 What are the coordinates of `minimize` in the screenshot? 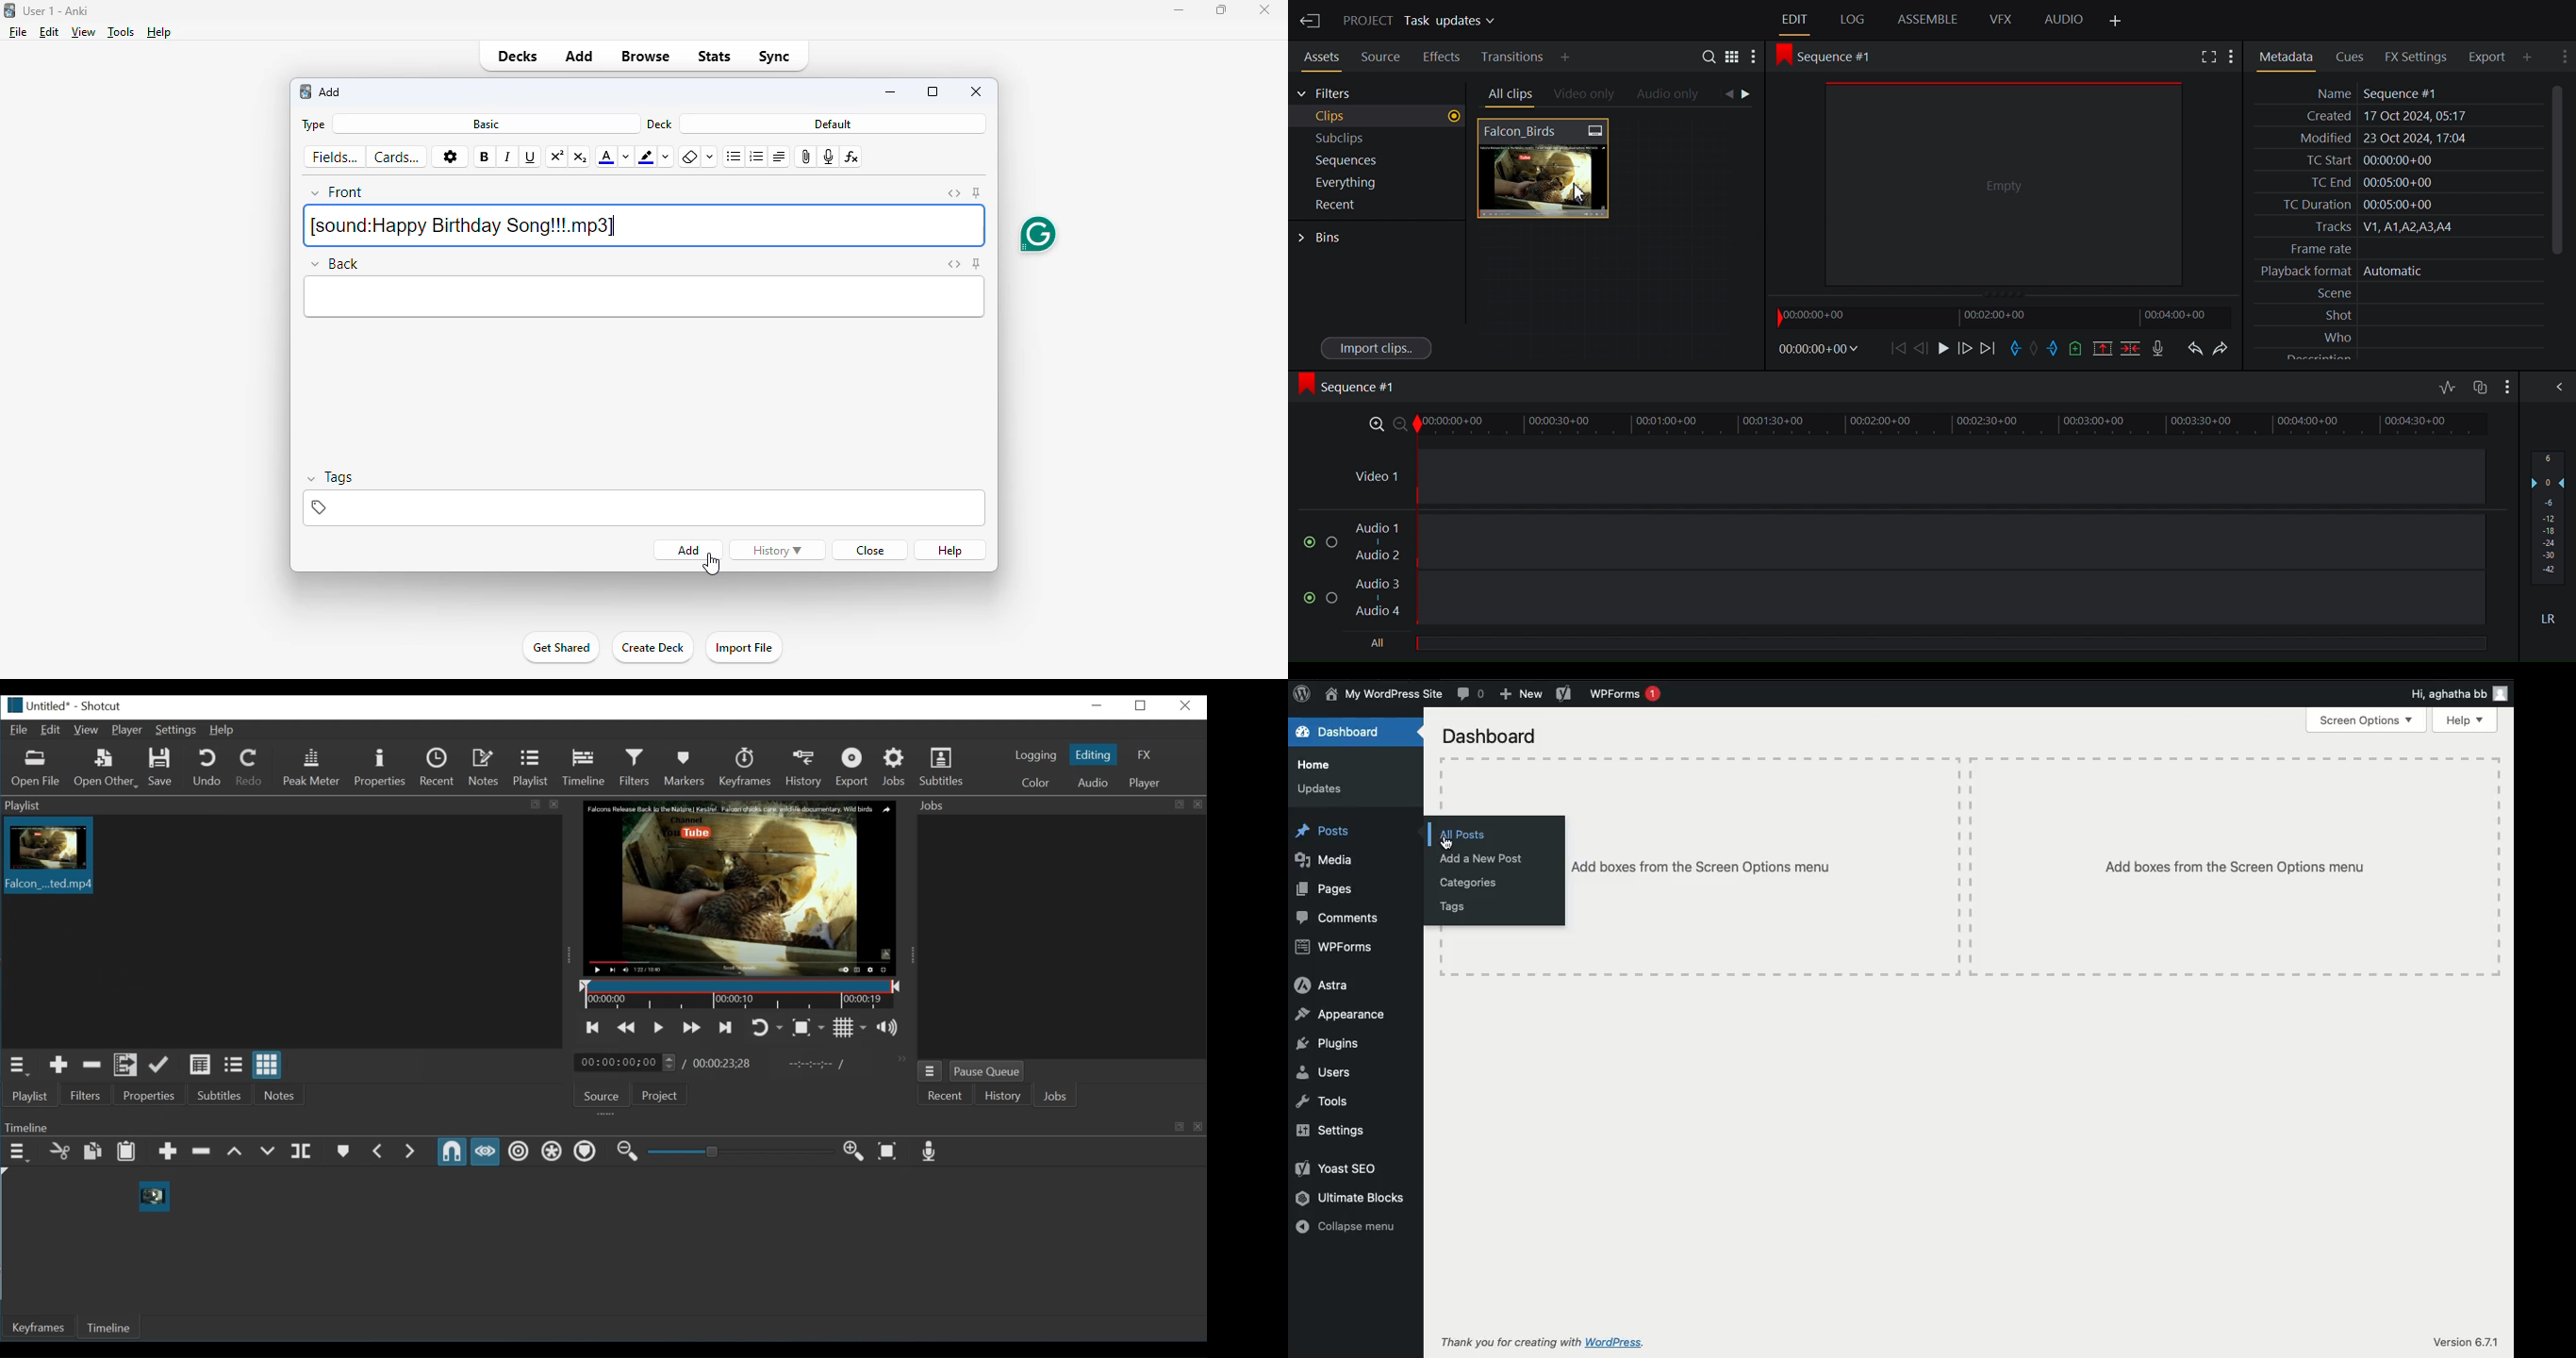 It's located at (890, 92).